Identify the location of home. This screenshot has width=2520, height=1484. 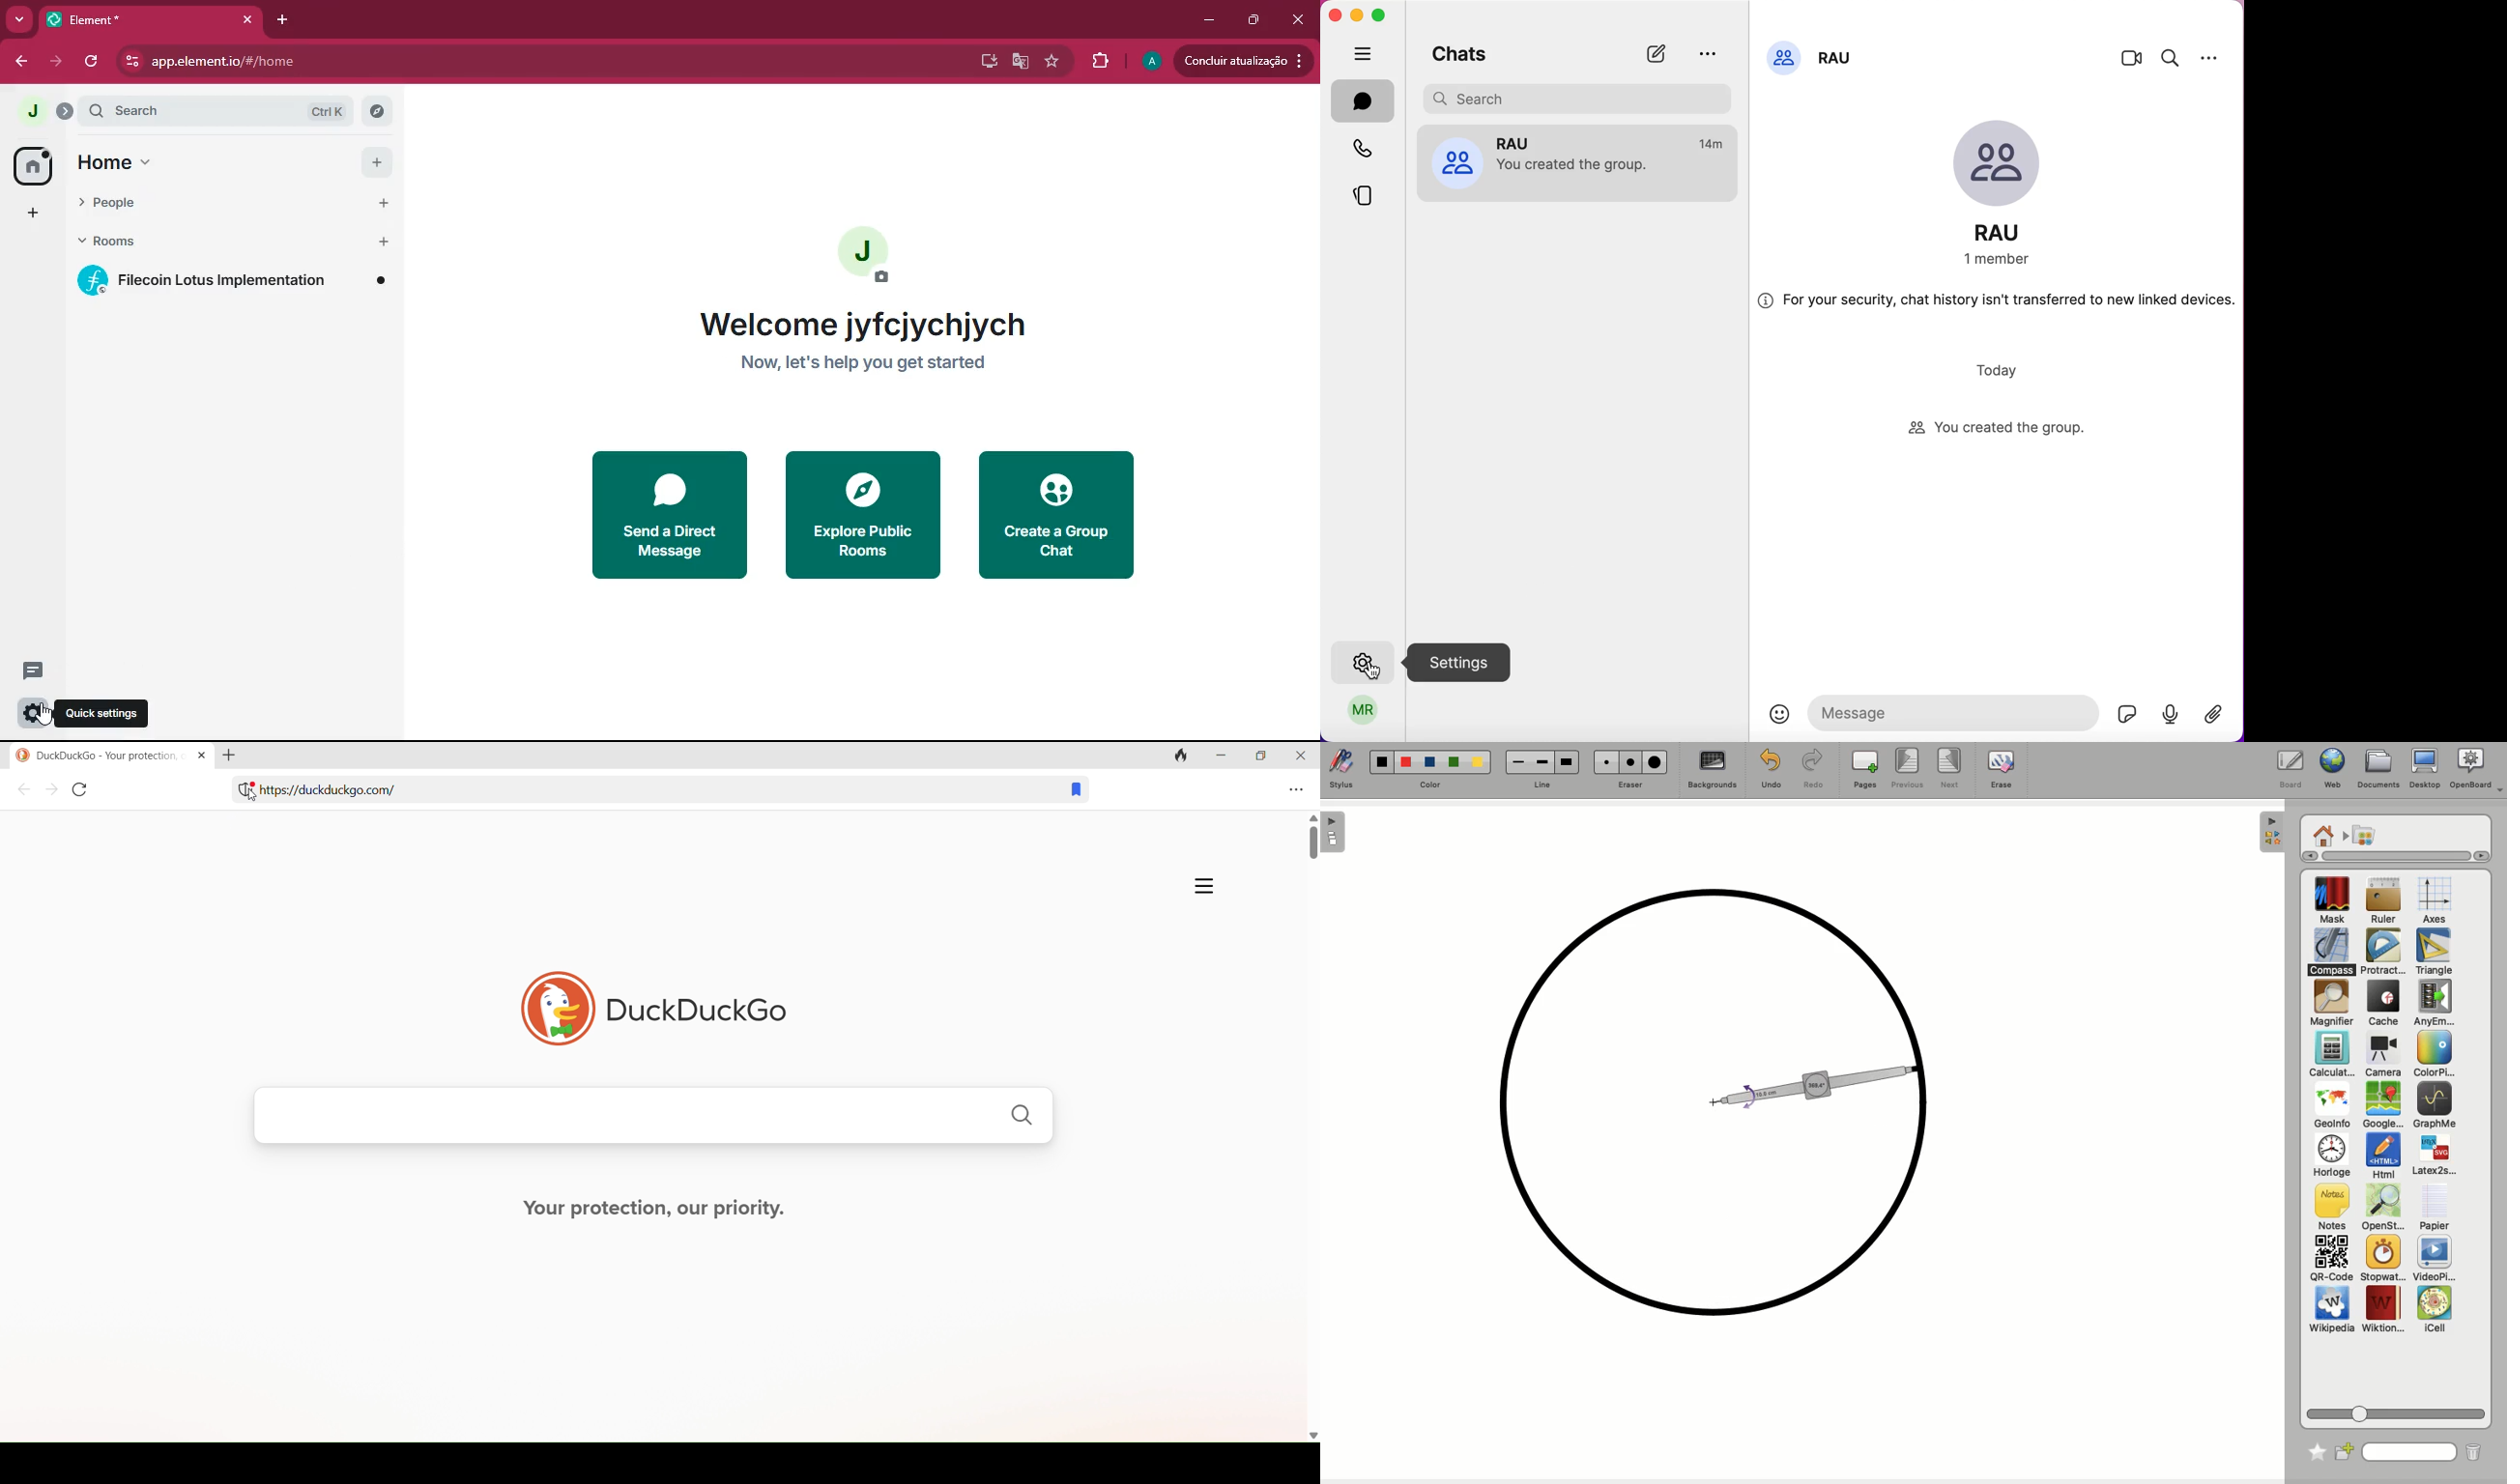
(117, 165).